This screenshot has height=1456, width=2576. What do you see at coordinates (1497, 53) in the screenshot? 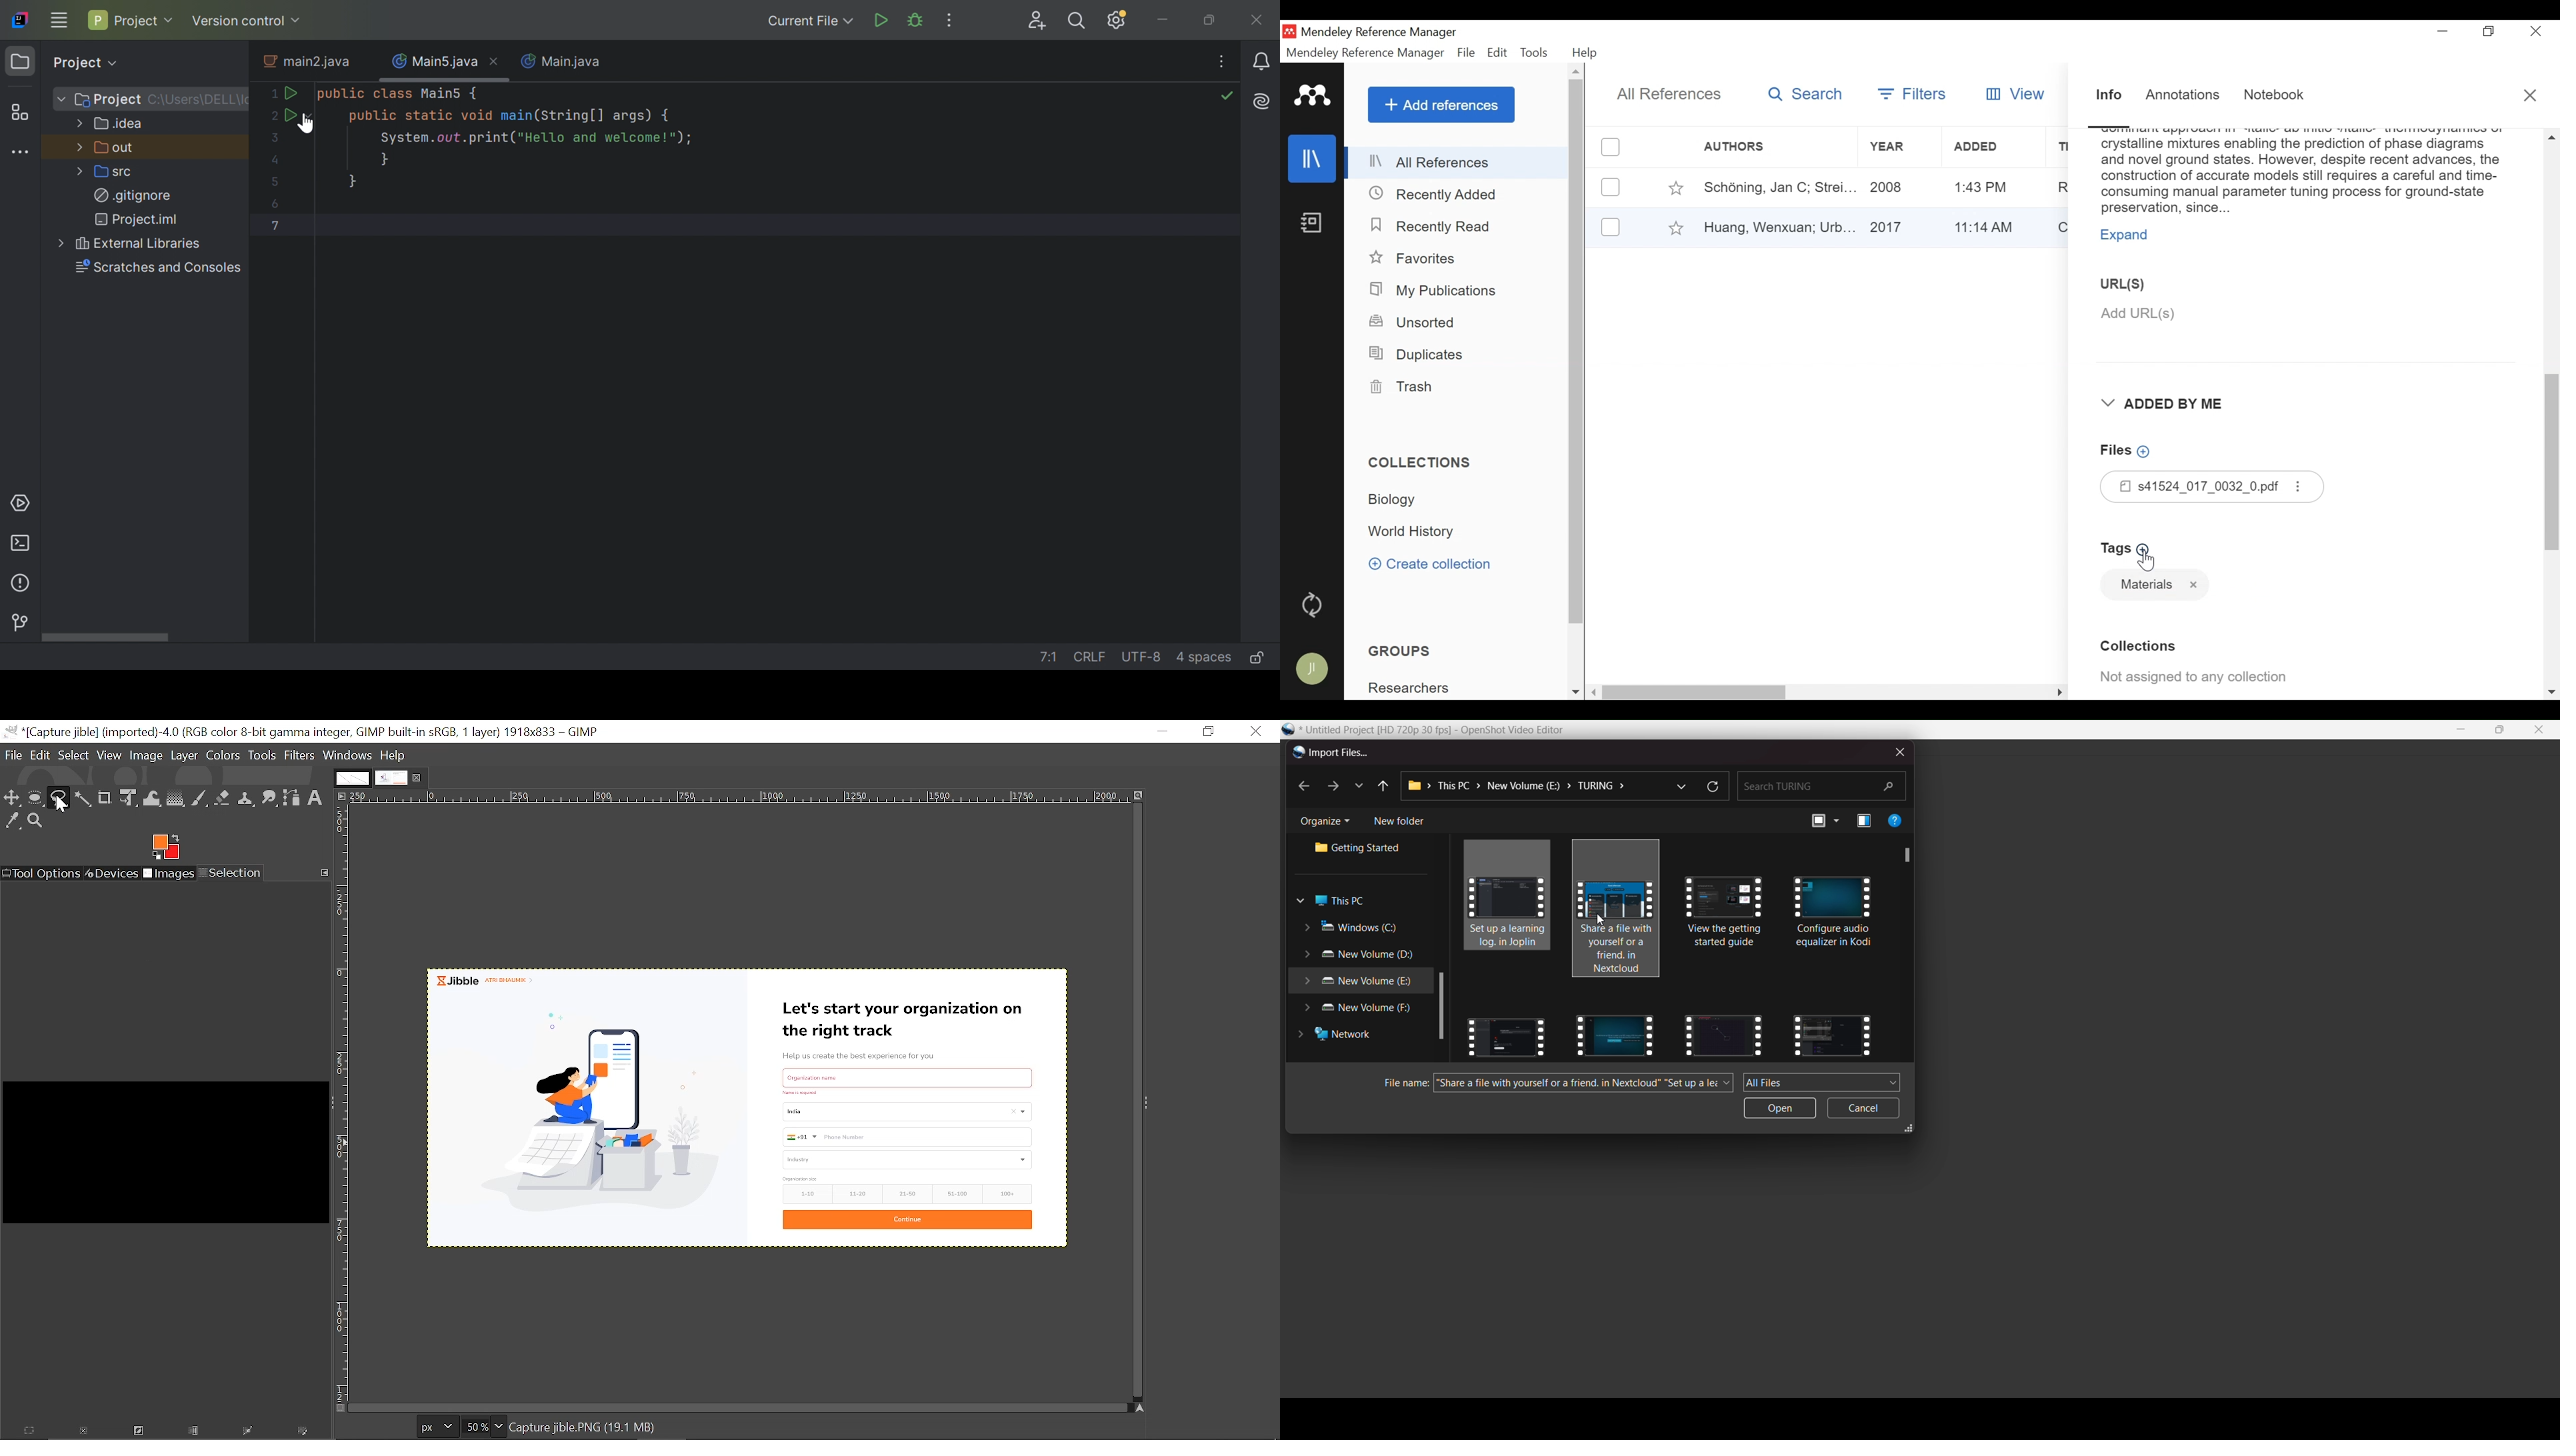
I see `Edit` at bounding box center [1497, 53].